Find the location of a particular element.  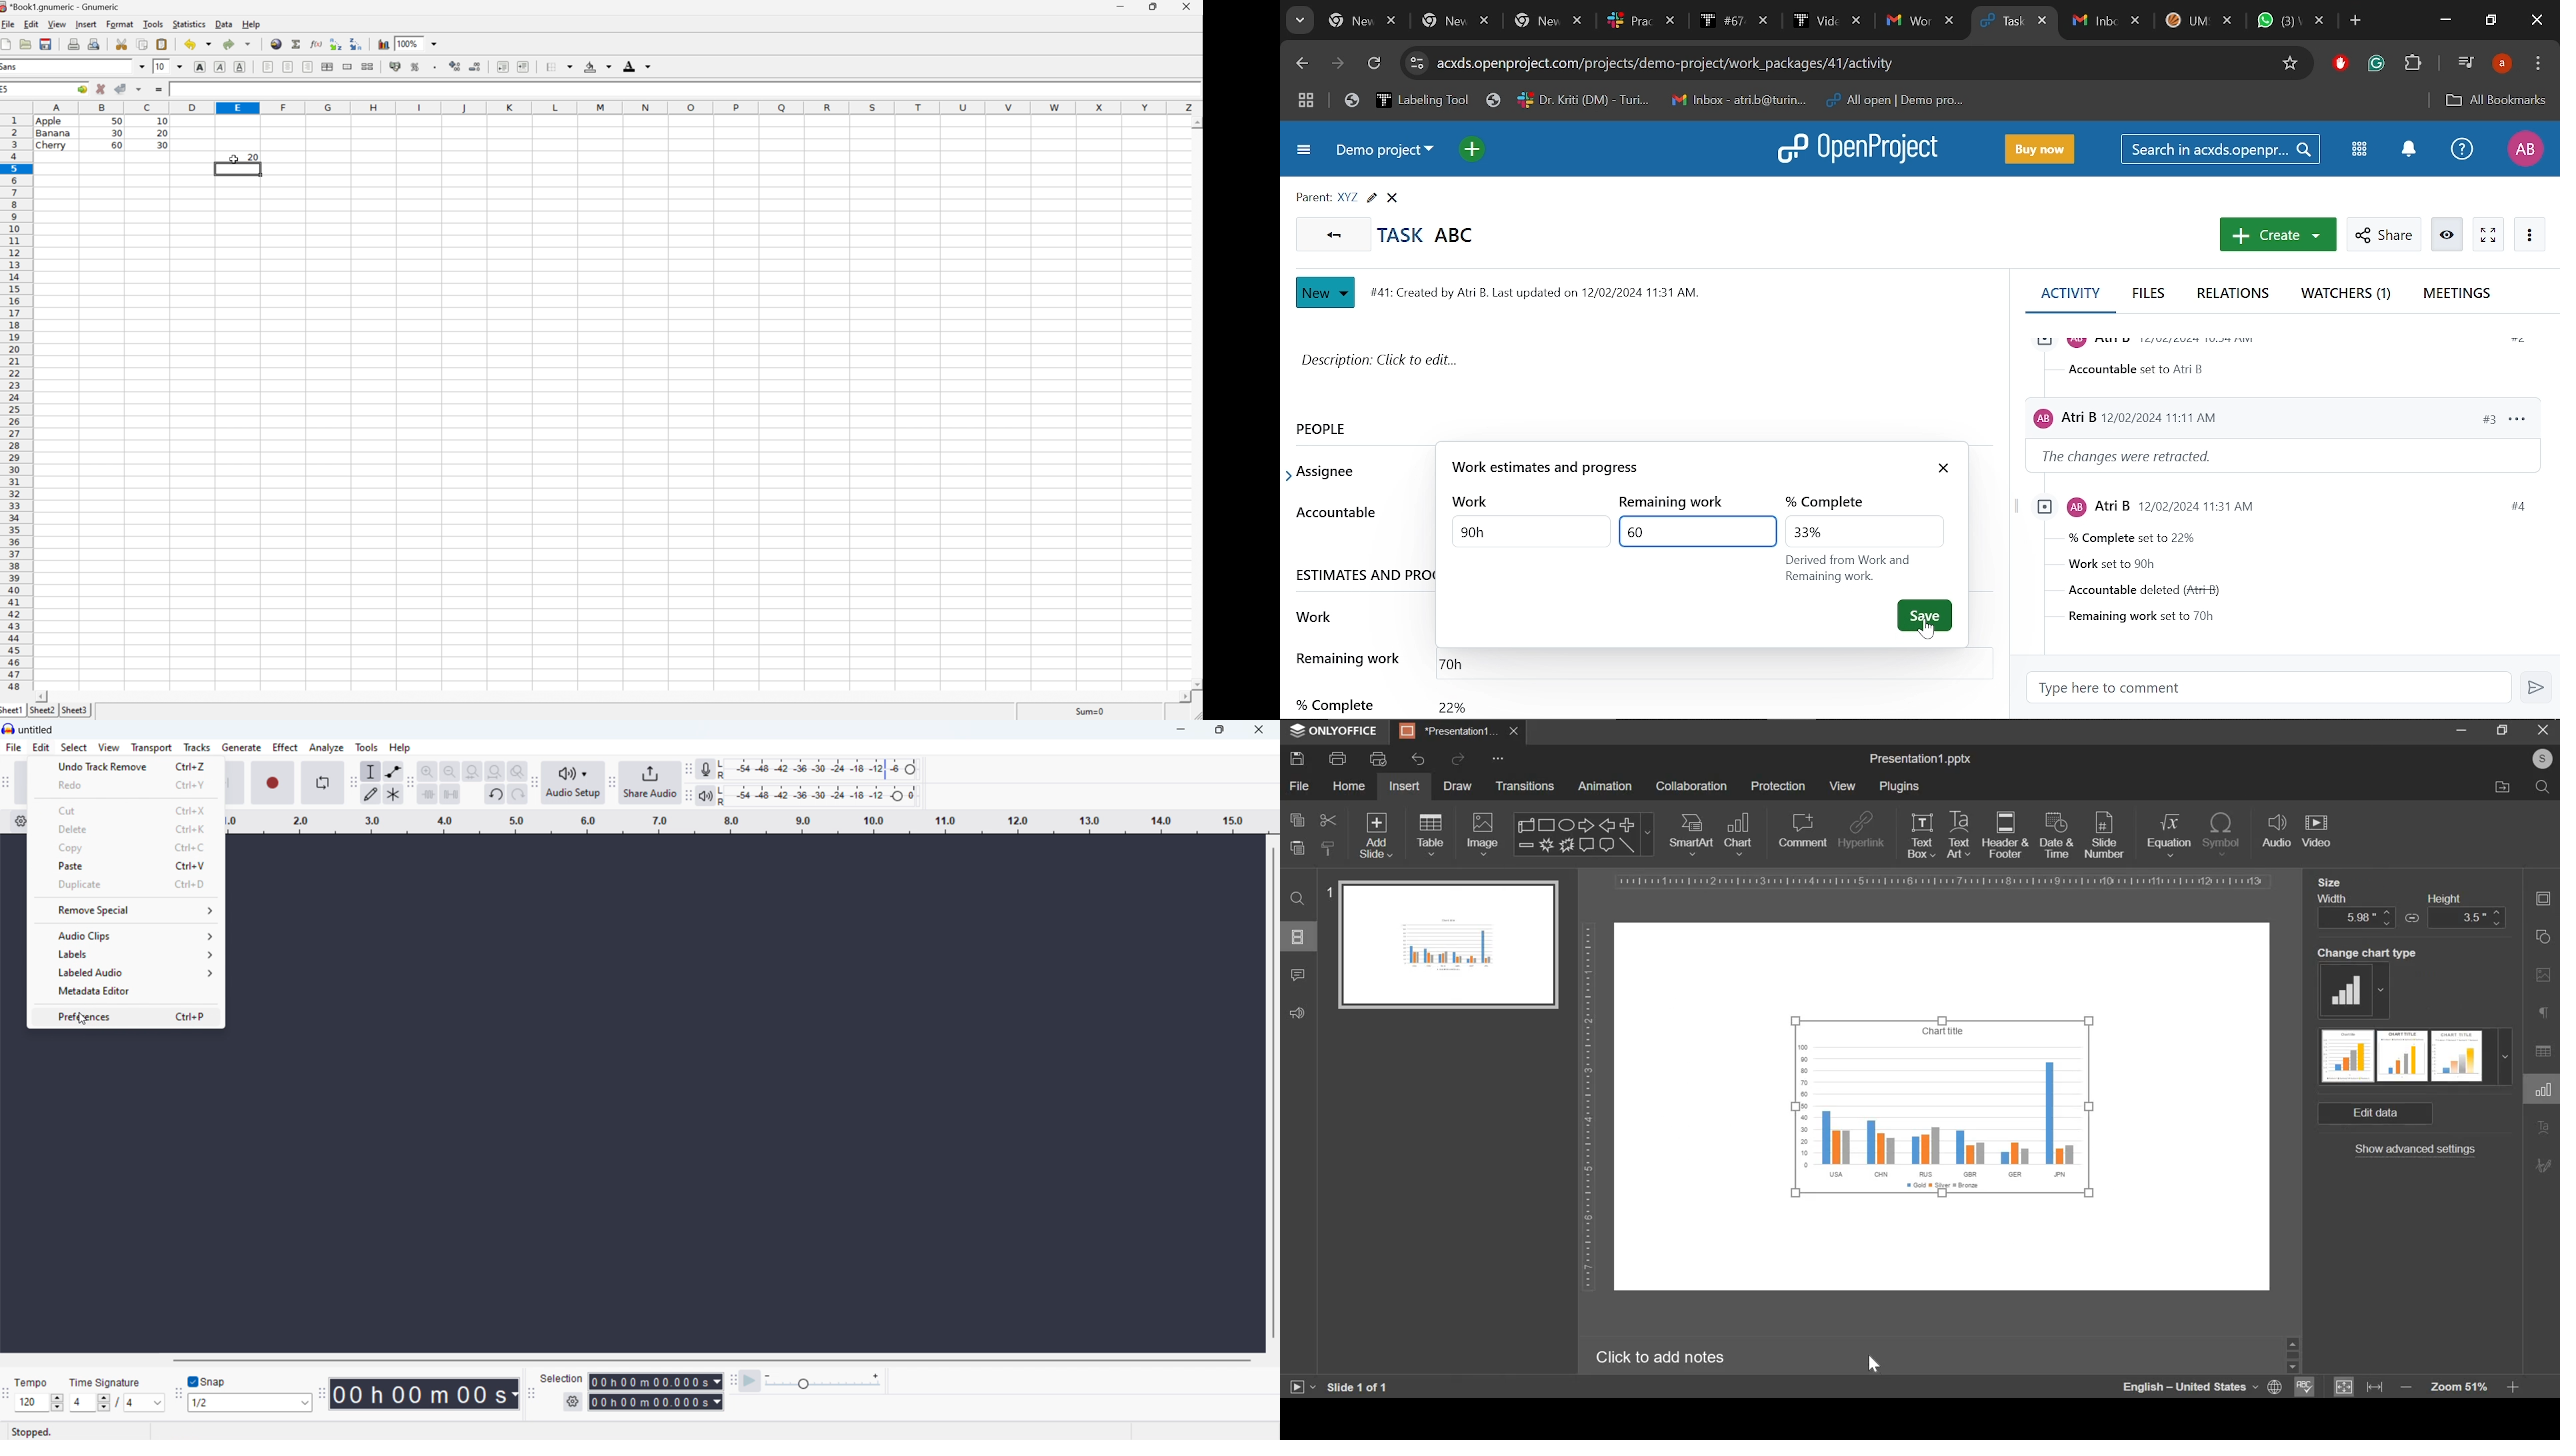

timeline is located at coordinates (746, 821).